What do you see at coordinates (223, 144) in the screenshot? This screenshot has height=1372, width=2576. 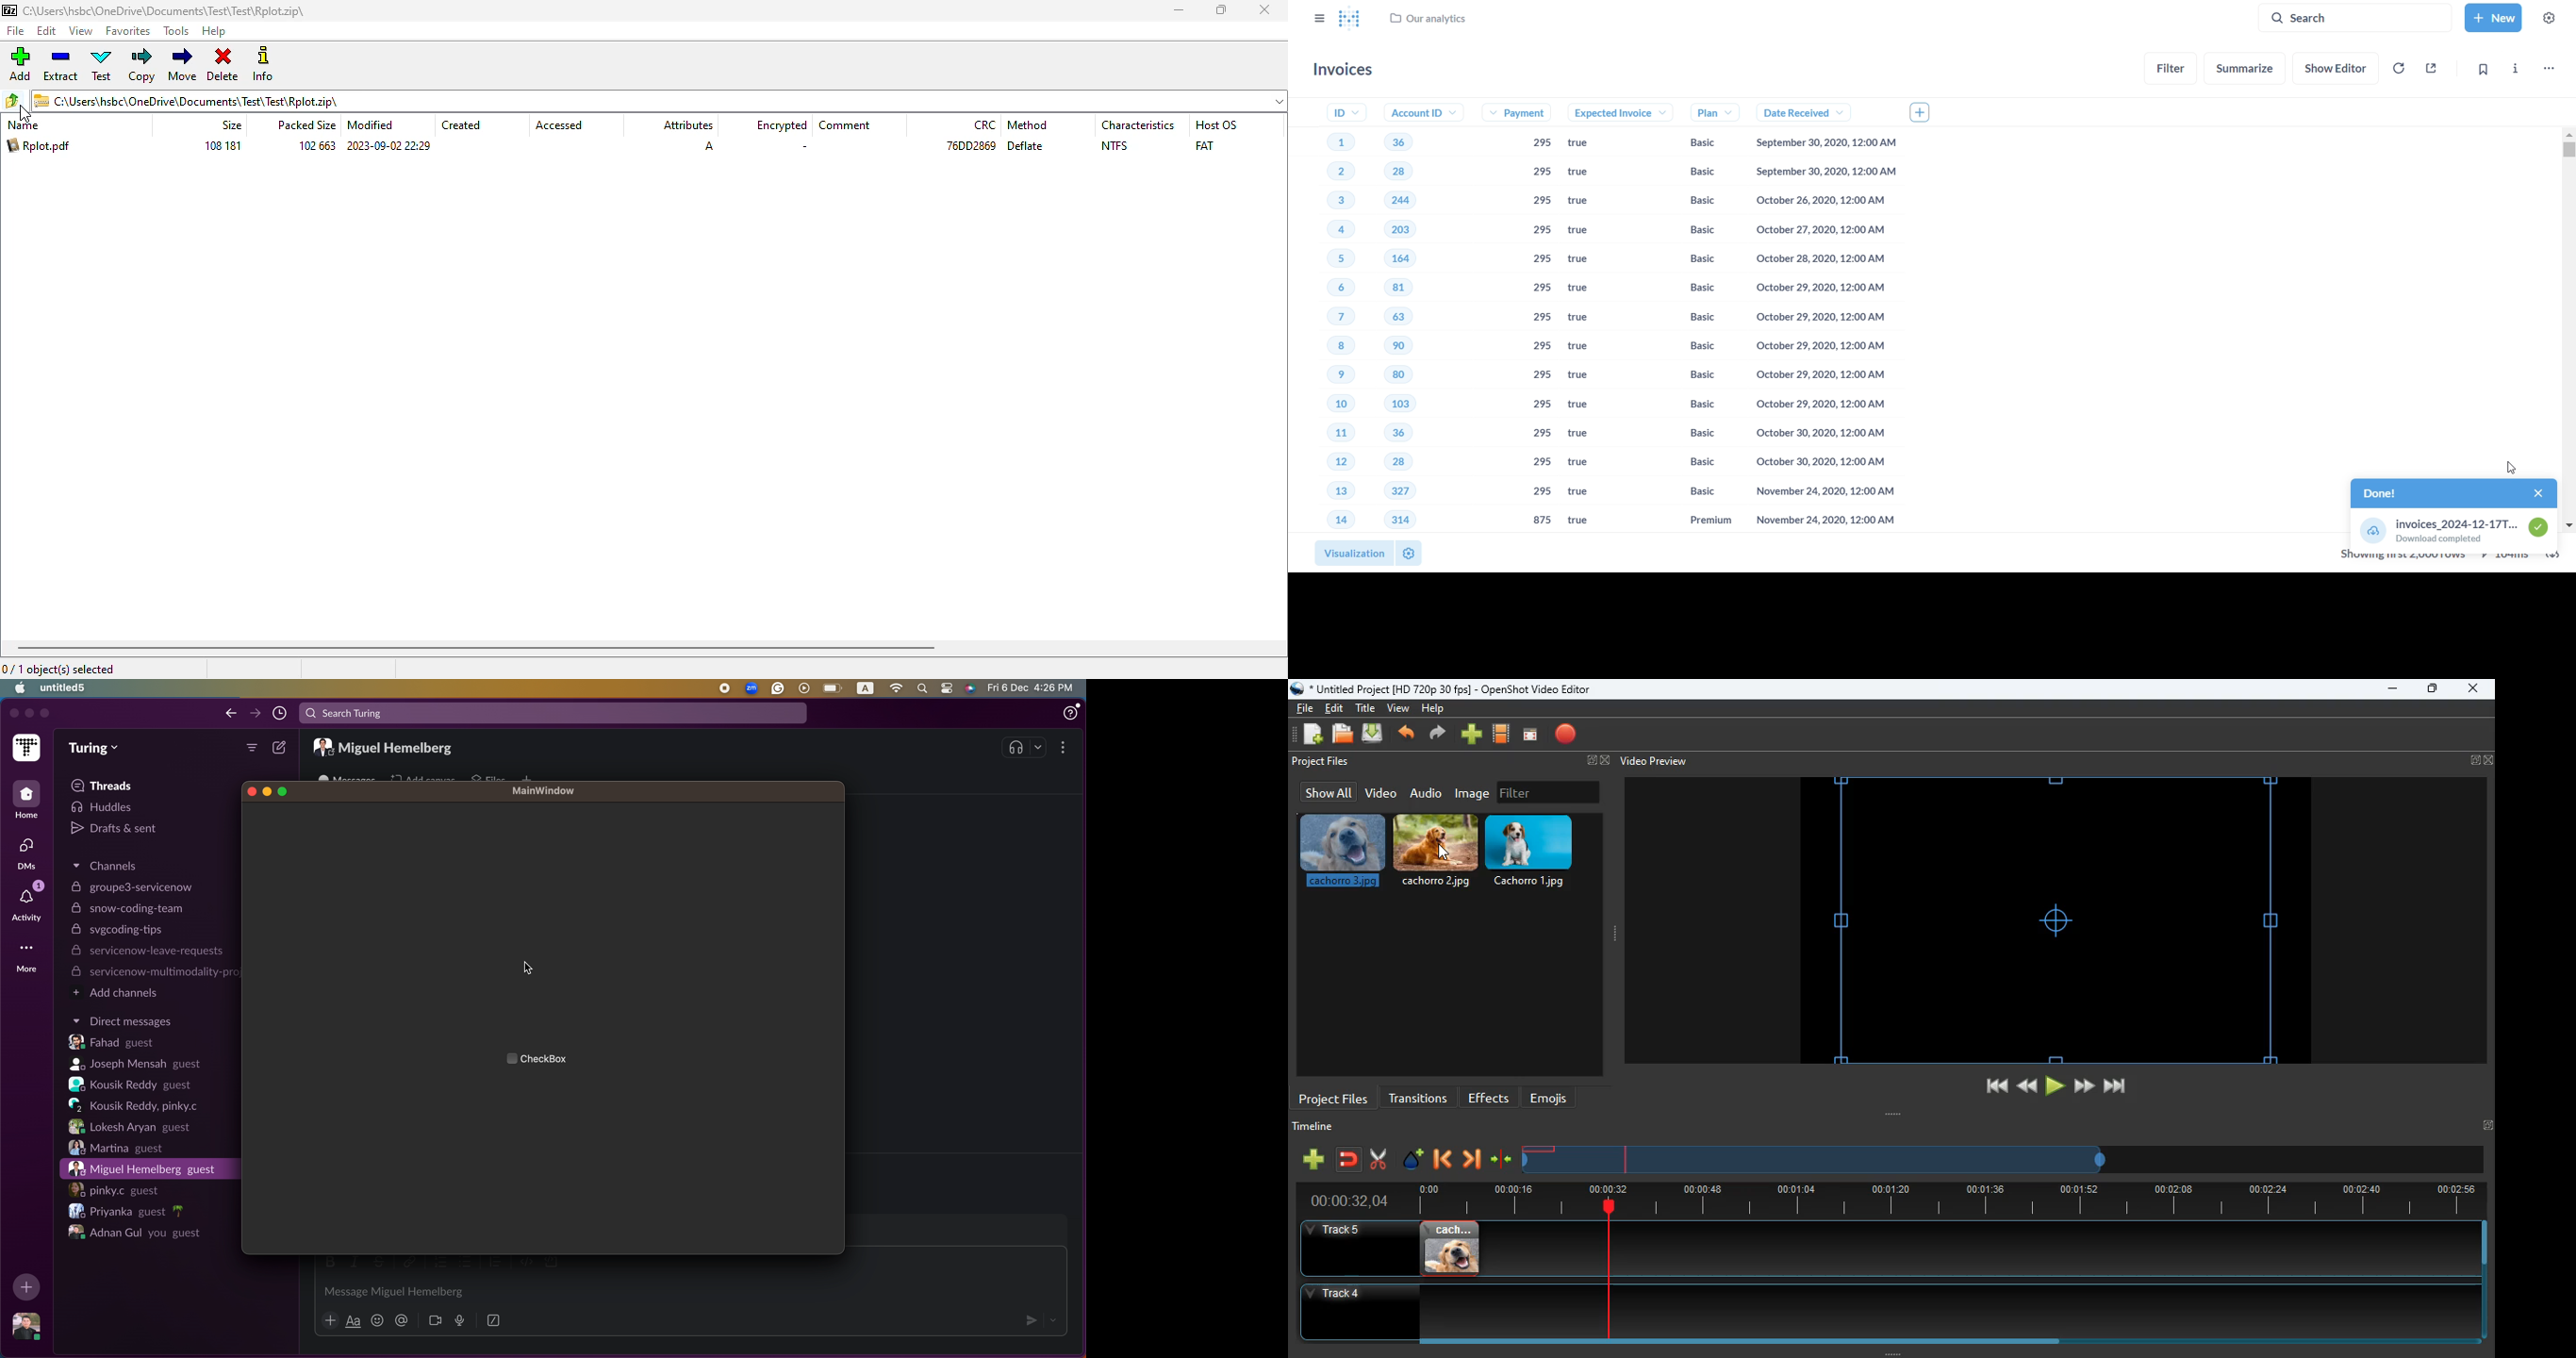 I see `108 181` at bounding box center [223, 144].